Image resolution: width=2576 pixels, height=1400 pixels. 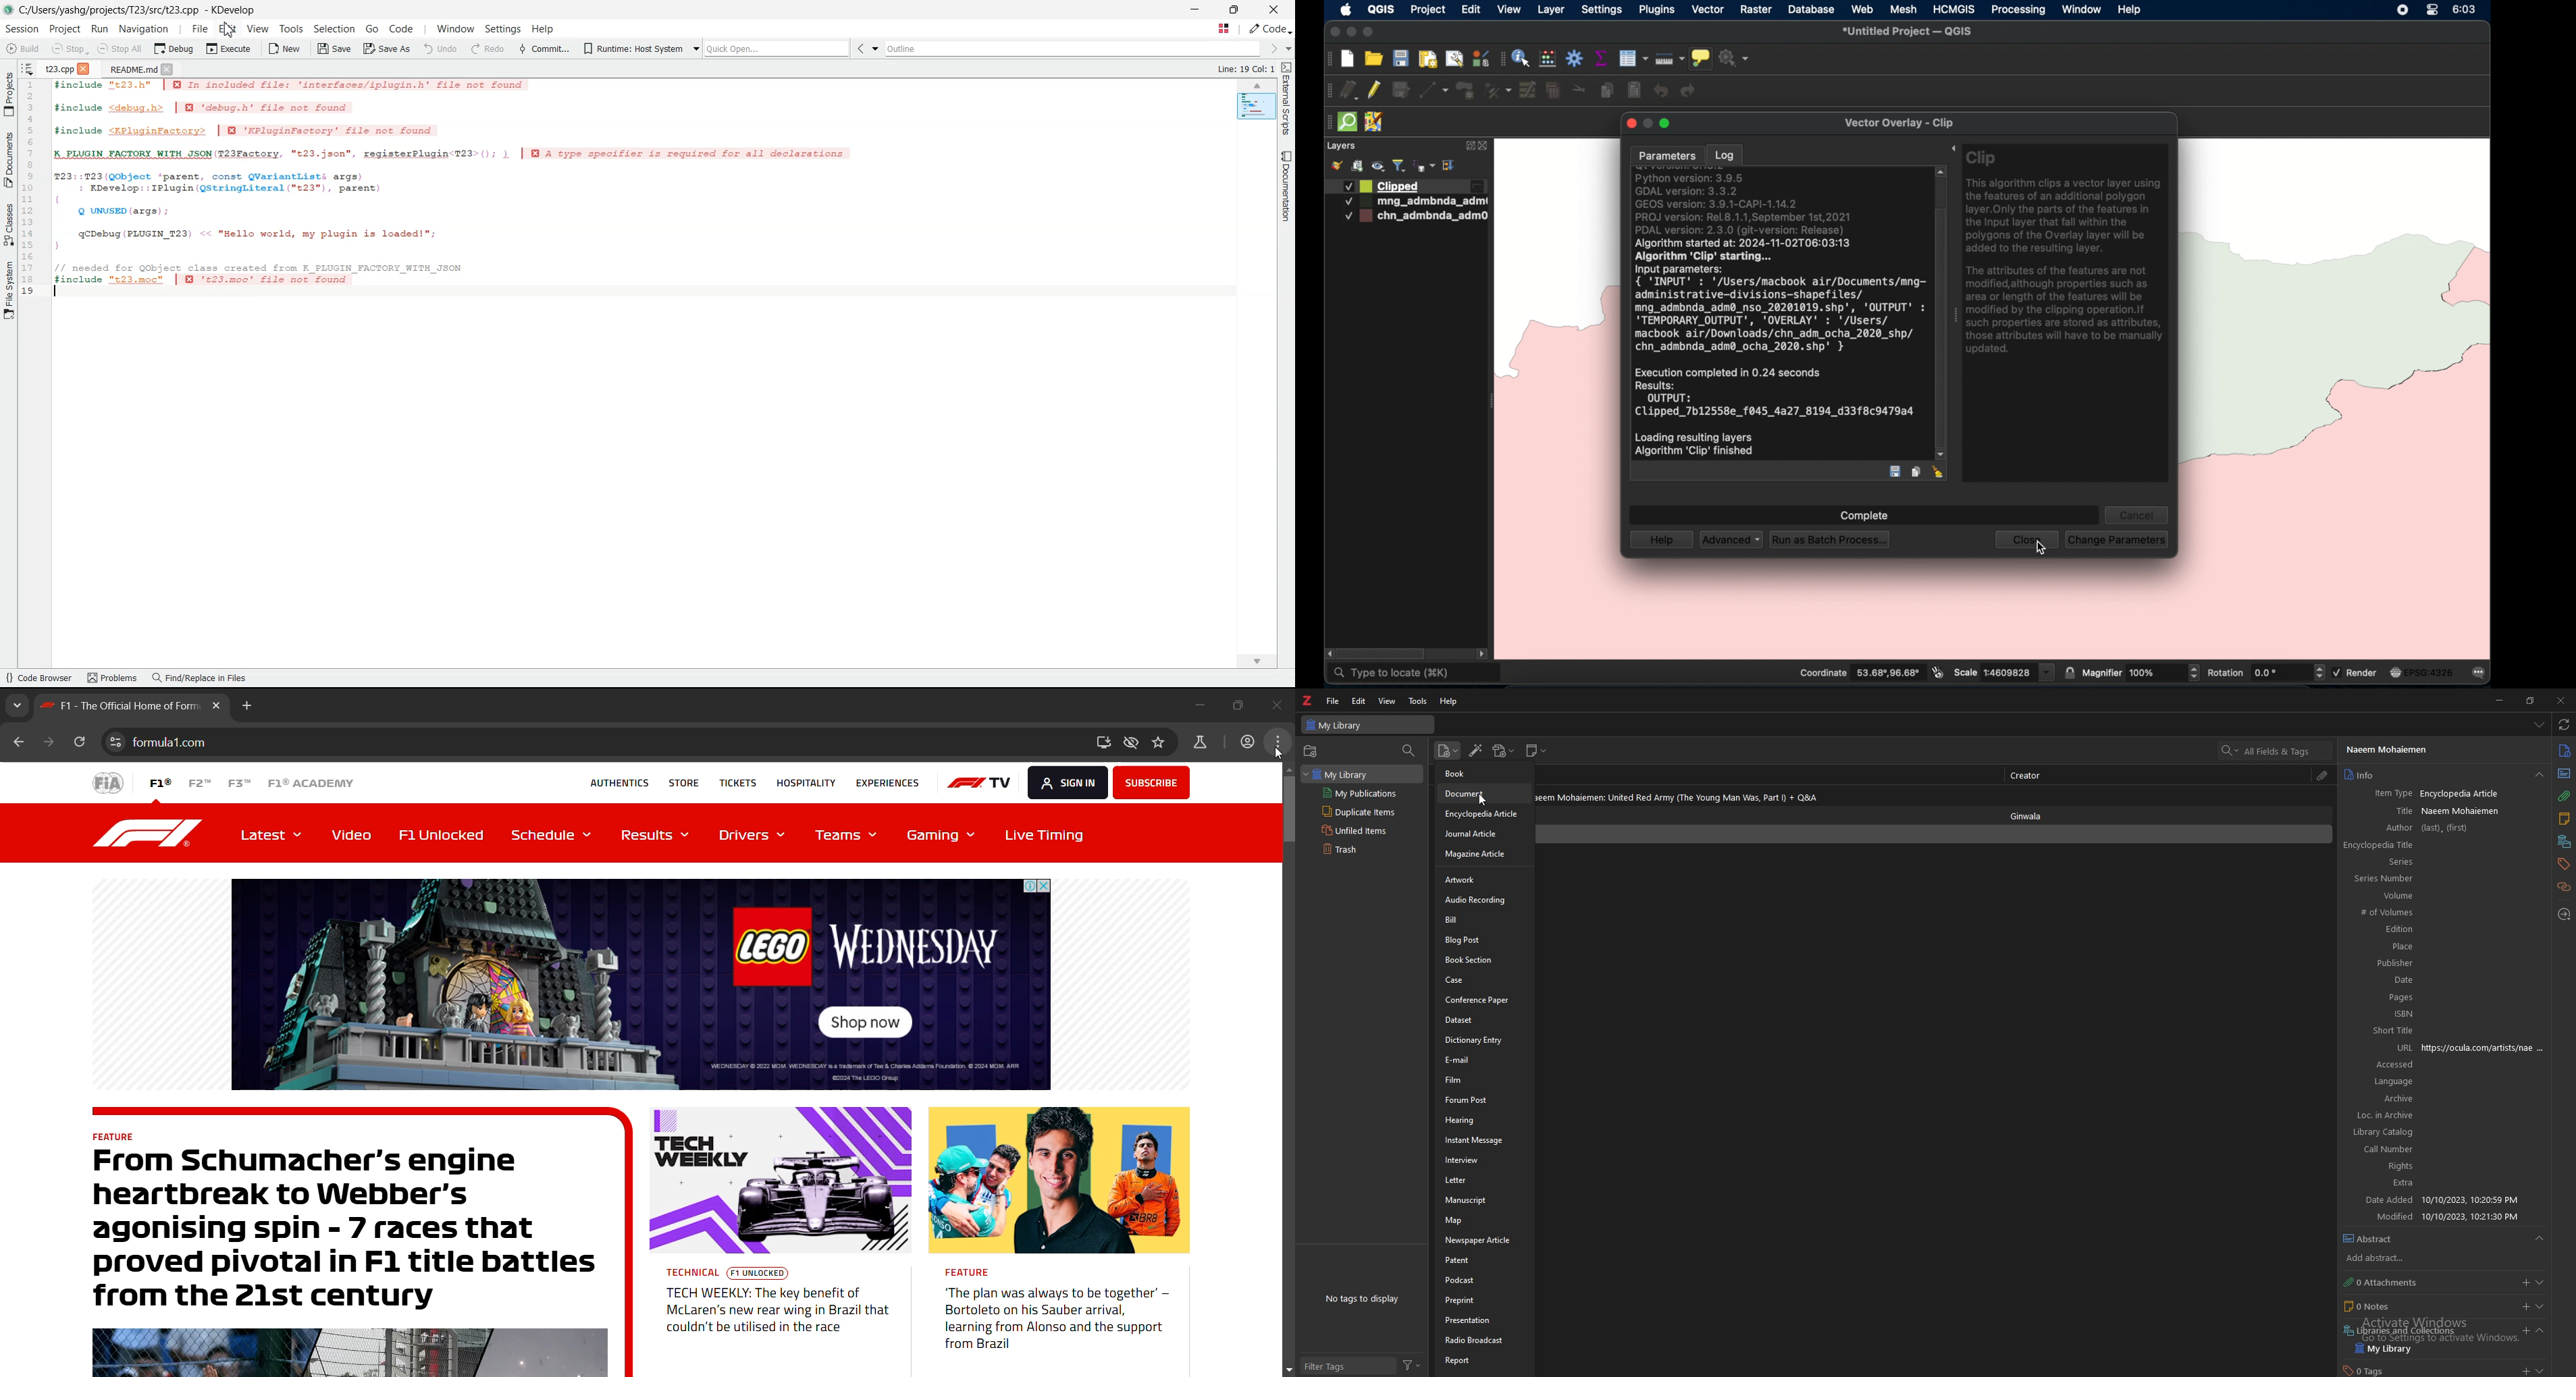 I want to click on QGIS, so click(x=1381, y=9).